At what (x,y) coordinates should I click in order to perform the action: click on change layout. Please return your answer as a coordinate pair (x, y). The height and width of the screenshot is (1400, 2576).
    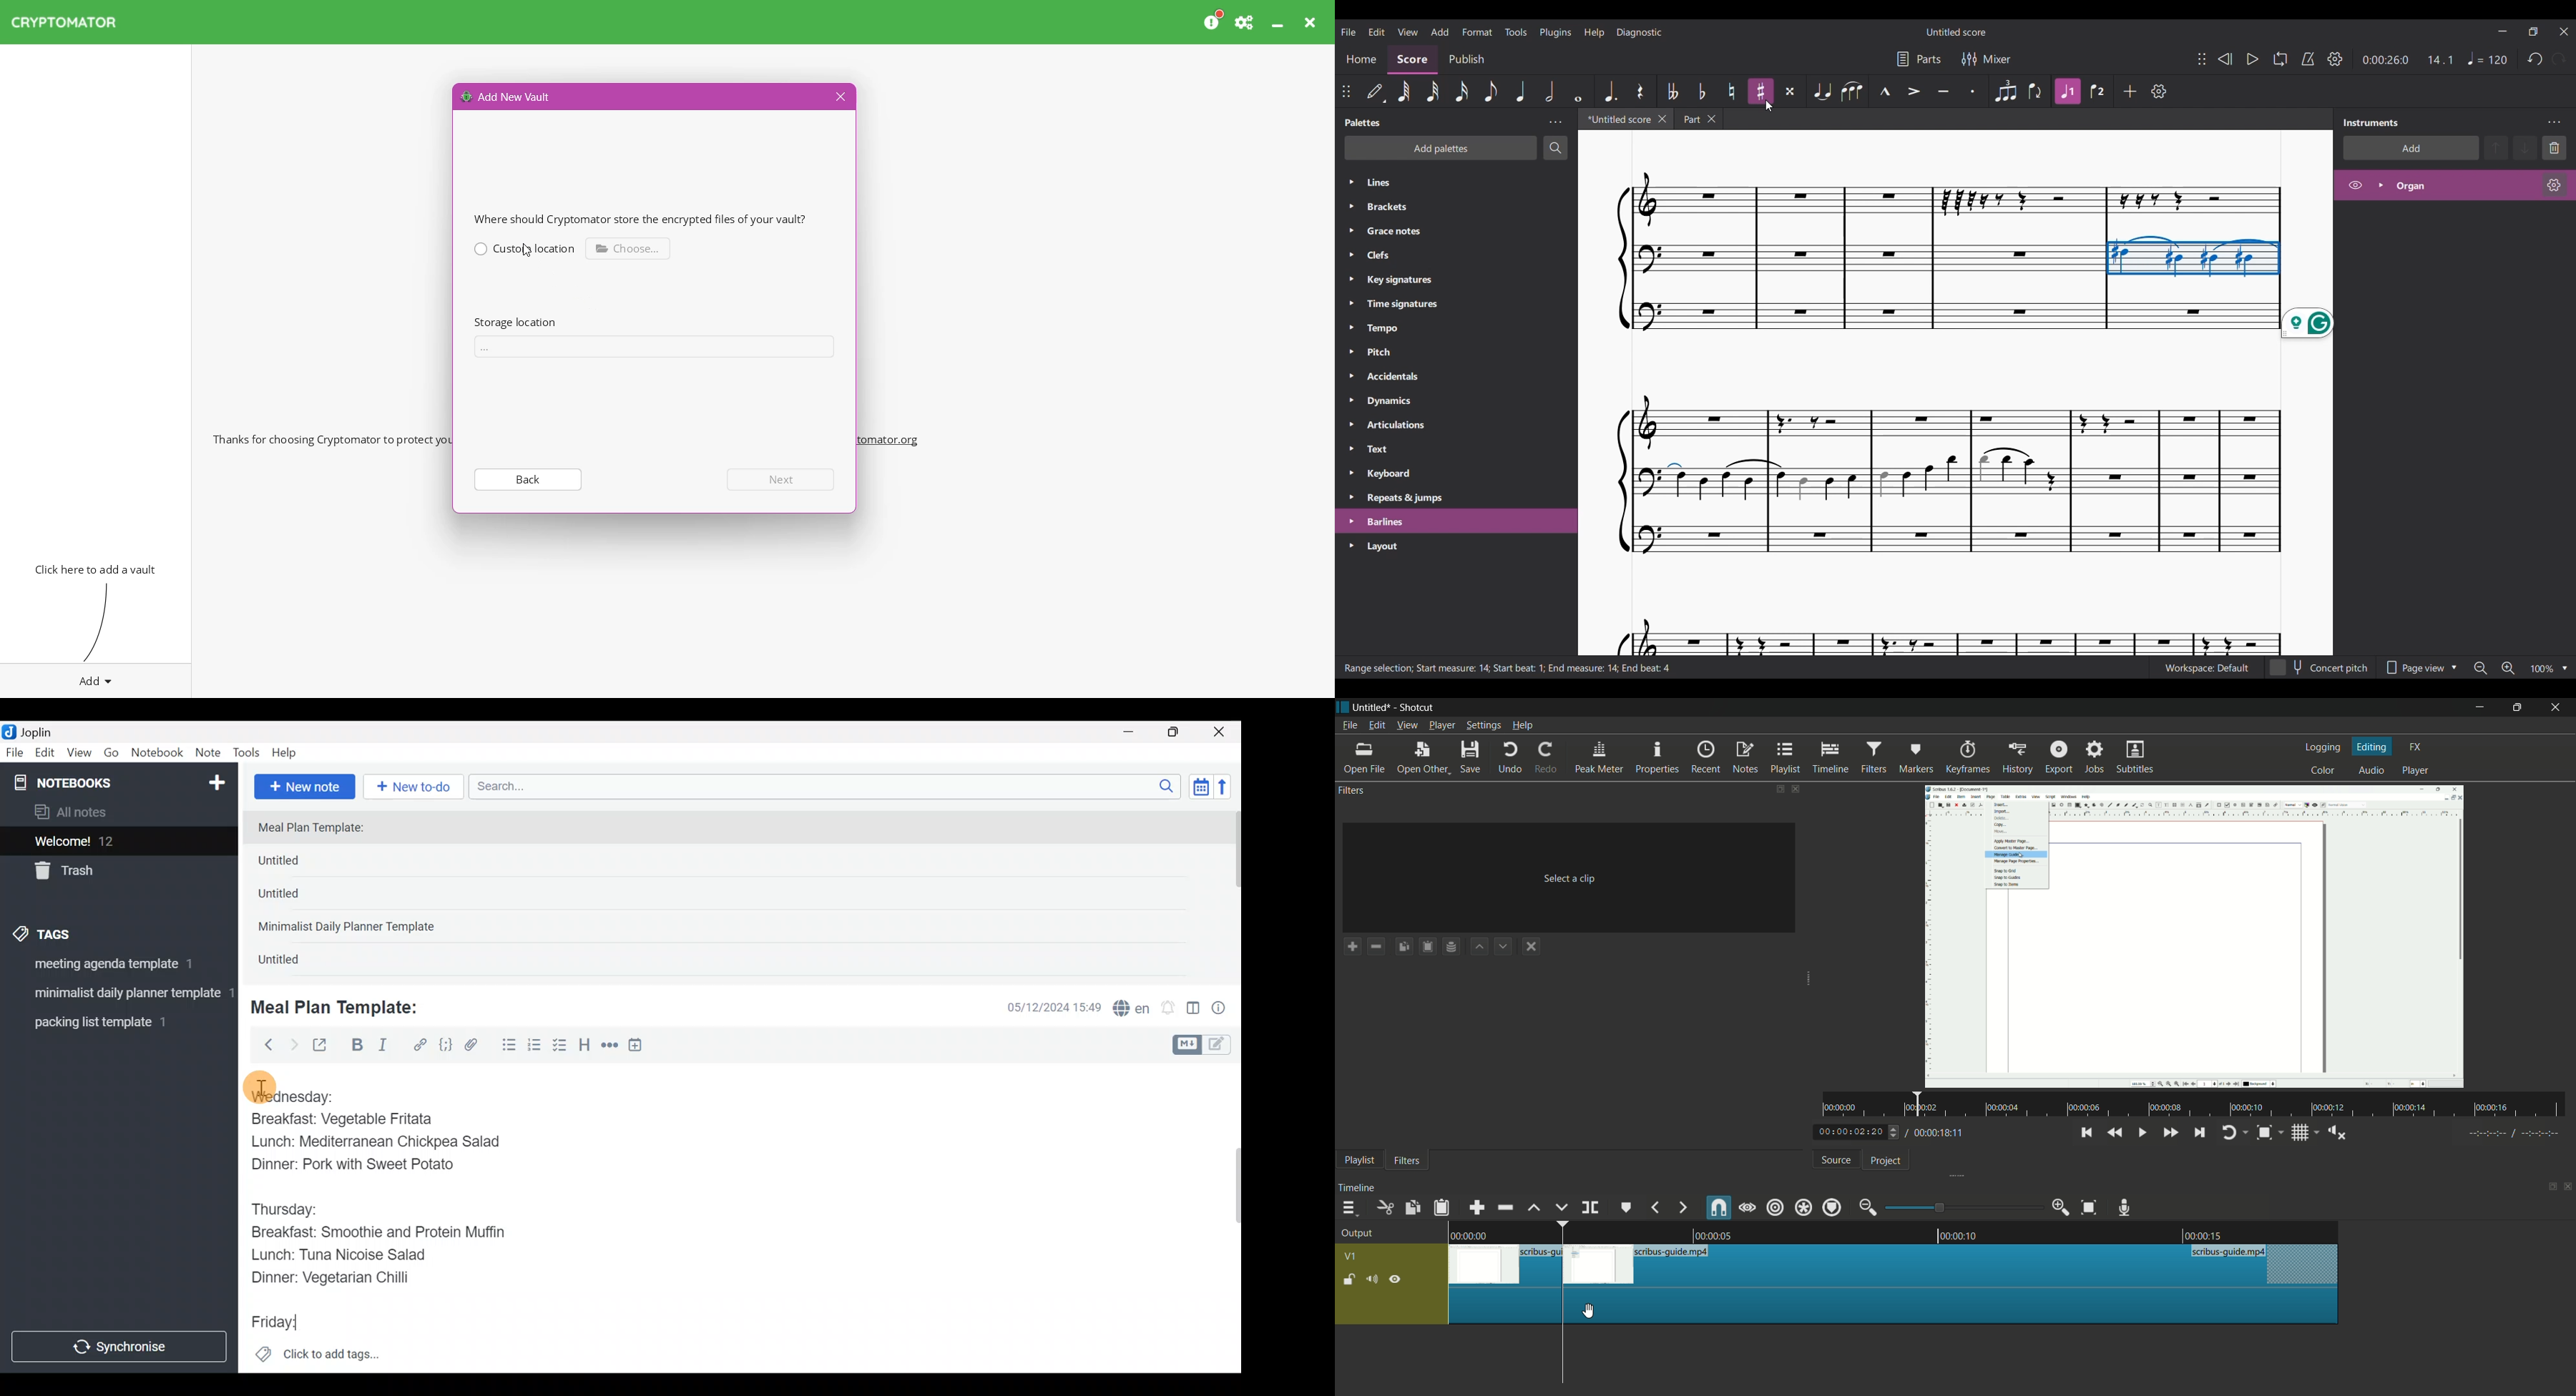
    Looking at the image, I should click on (1777, 788).